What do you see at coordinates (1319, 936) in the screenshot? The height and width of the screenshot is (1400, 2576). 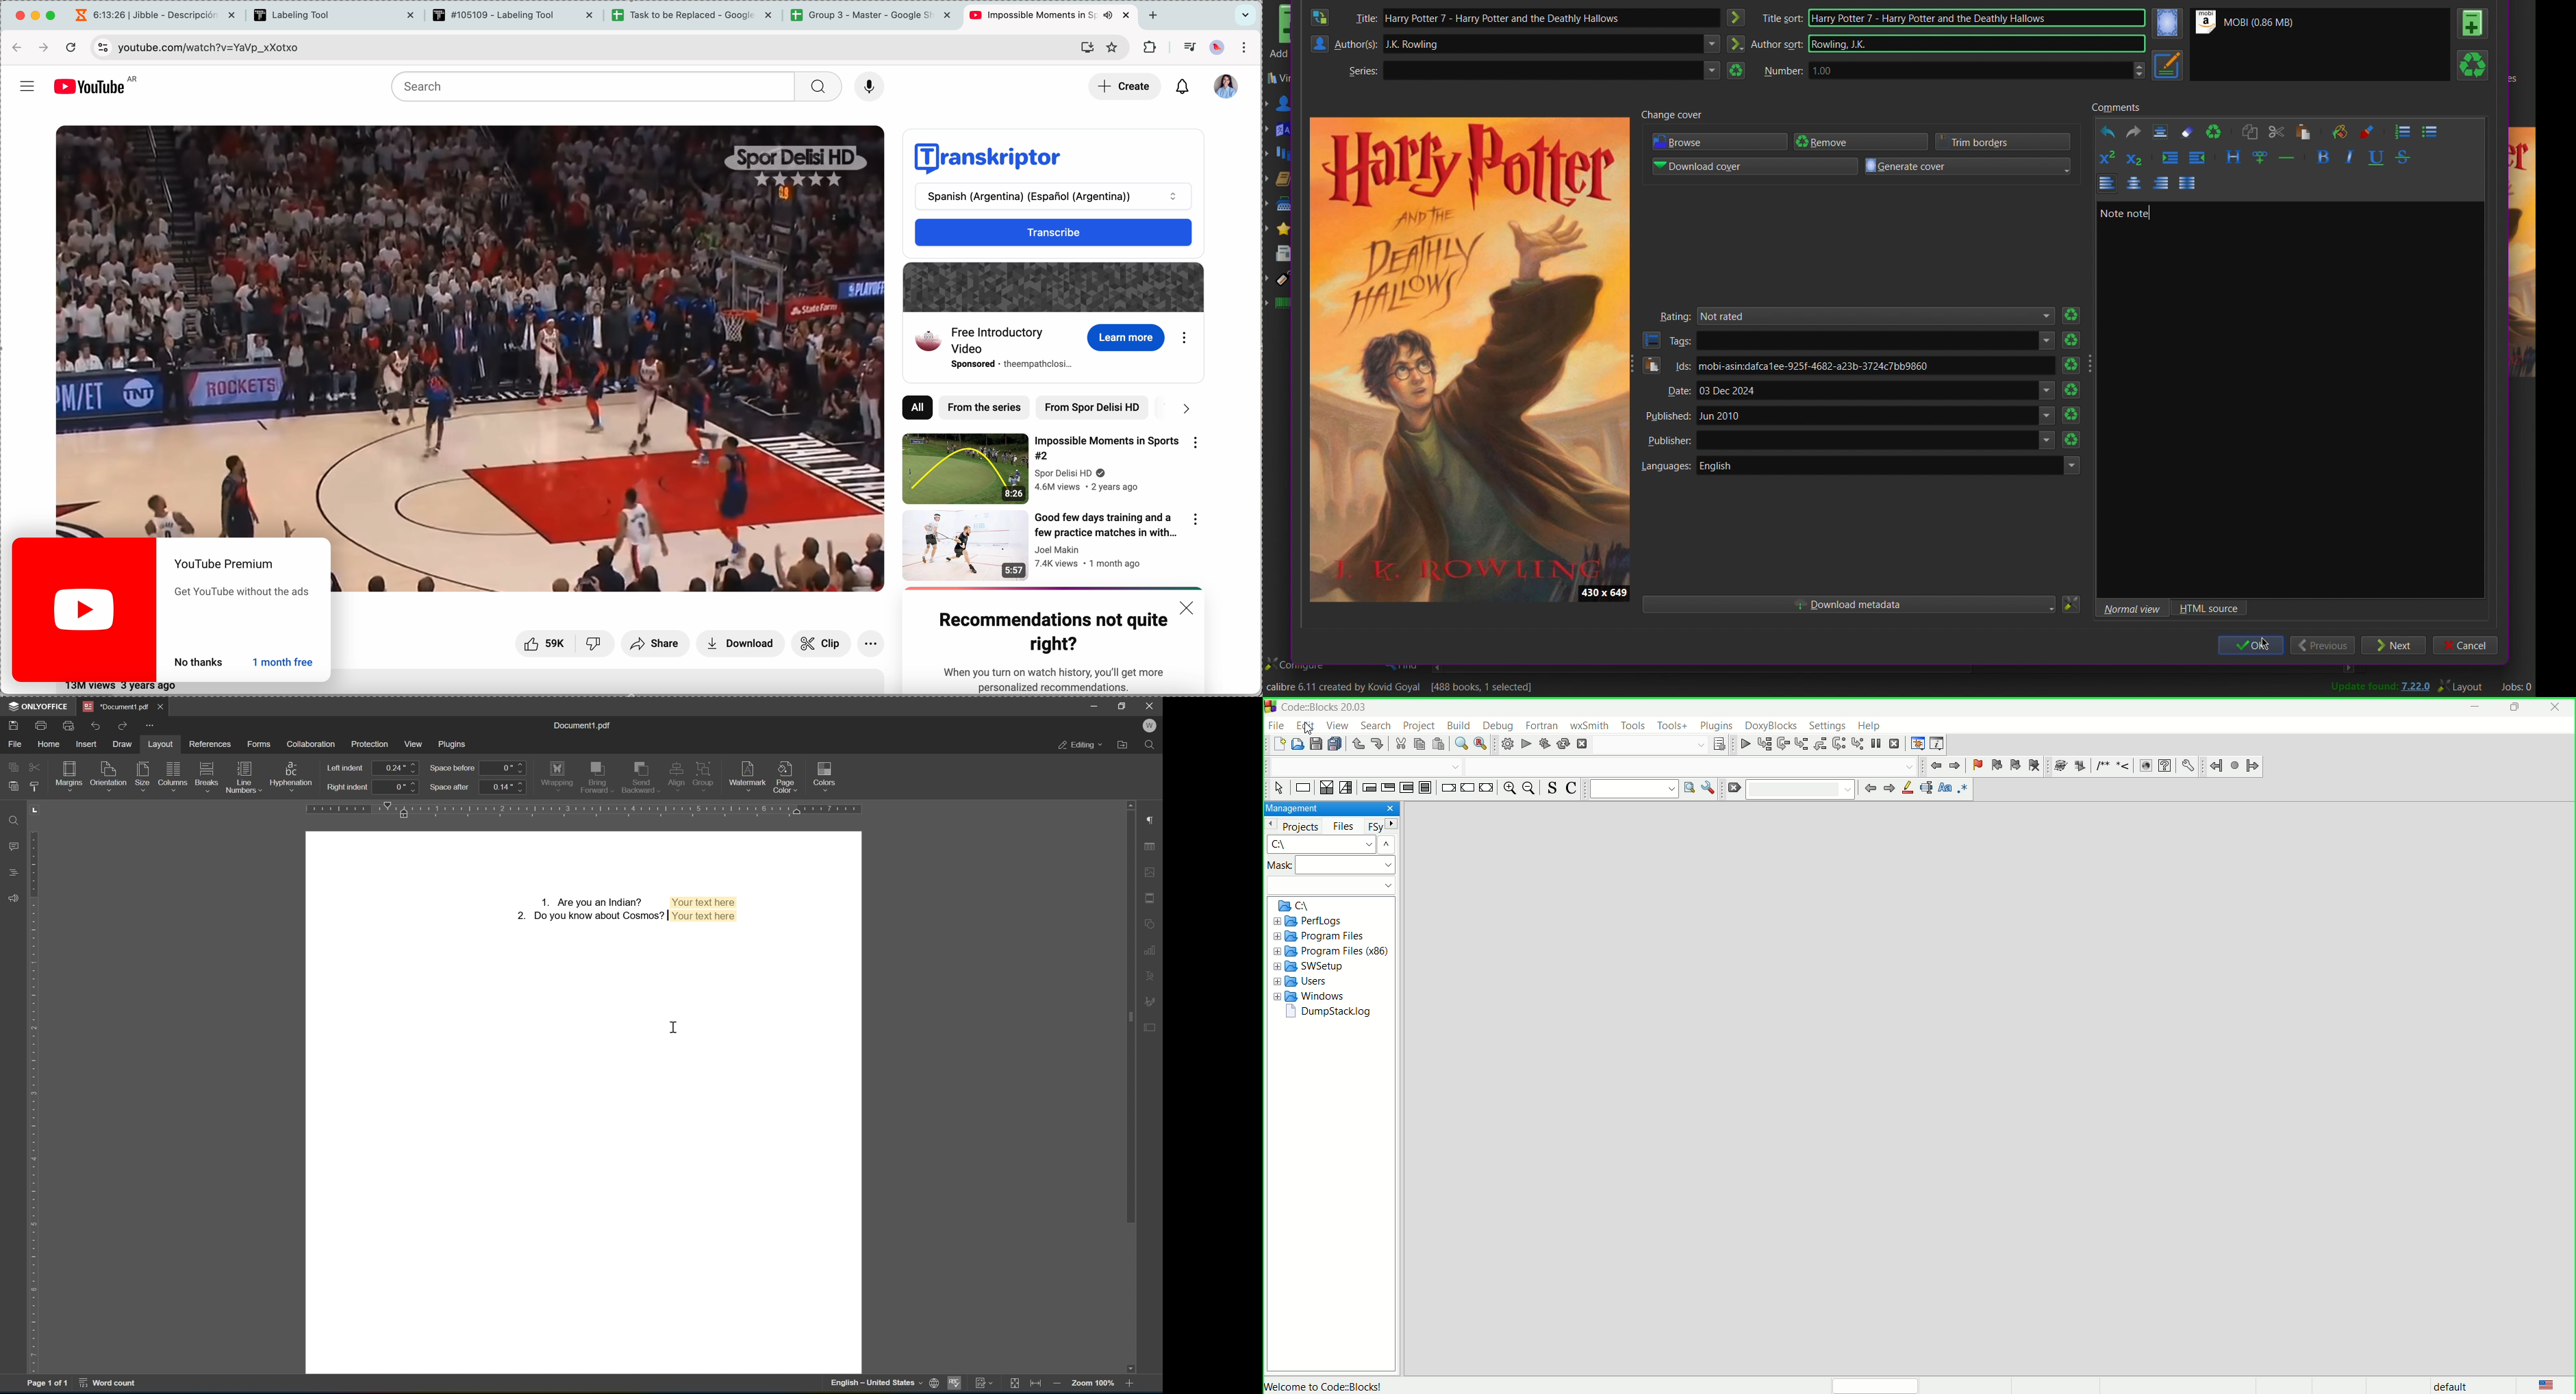 I see `program files` at bounding box center [1319, 936].